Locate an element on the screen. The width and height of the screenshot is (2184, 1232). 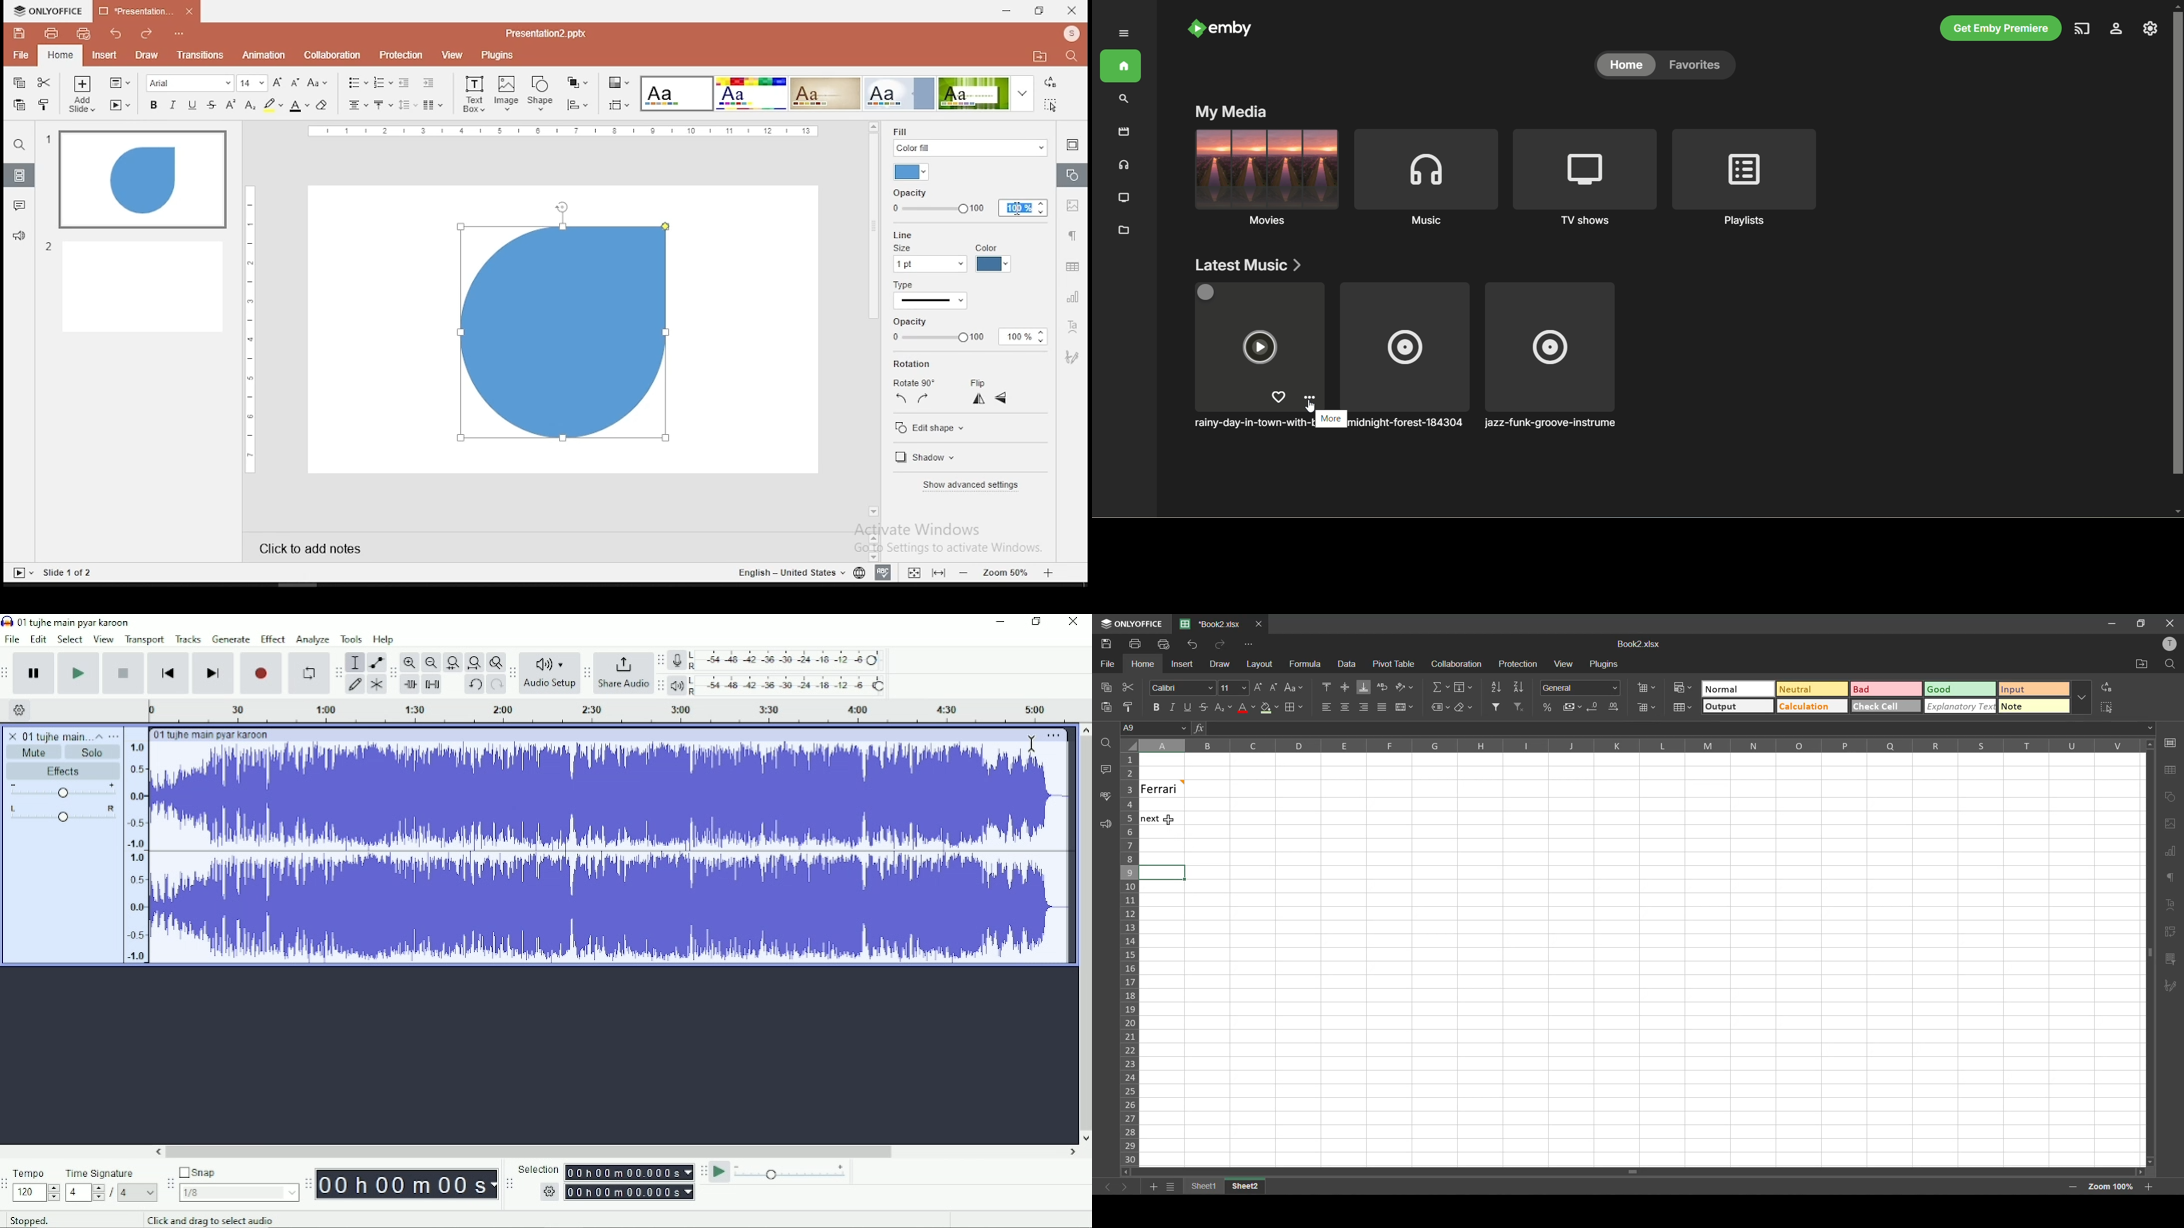
start slideshow is located at coordinates (23, 573).